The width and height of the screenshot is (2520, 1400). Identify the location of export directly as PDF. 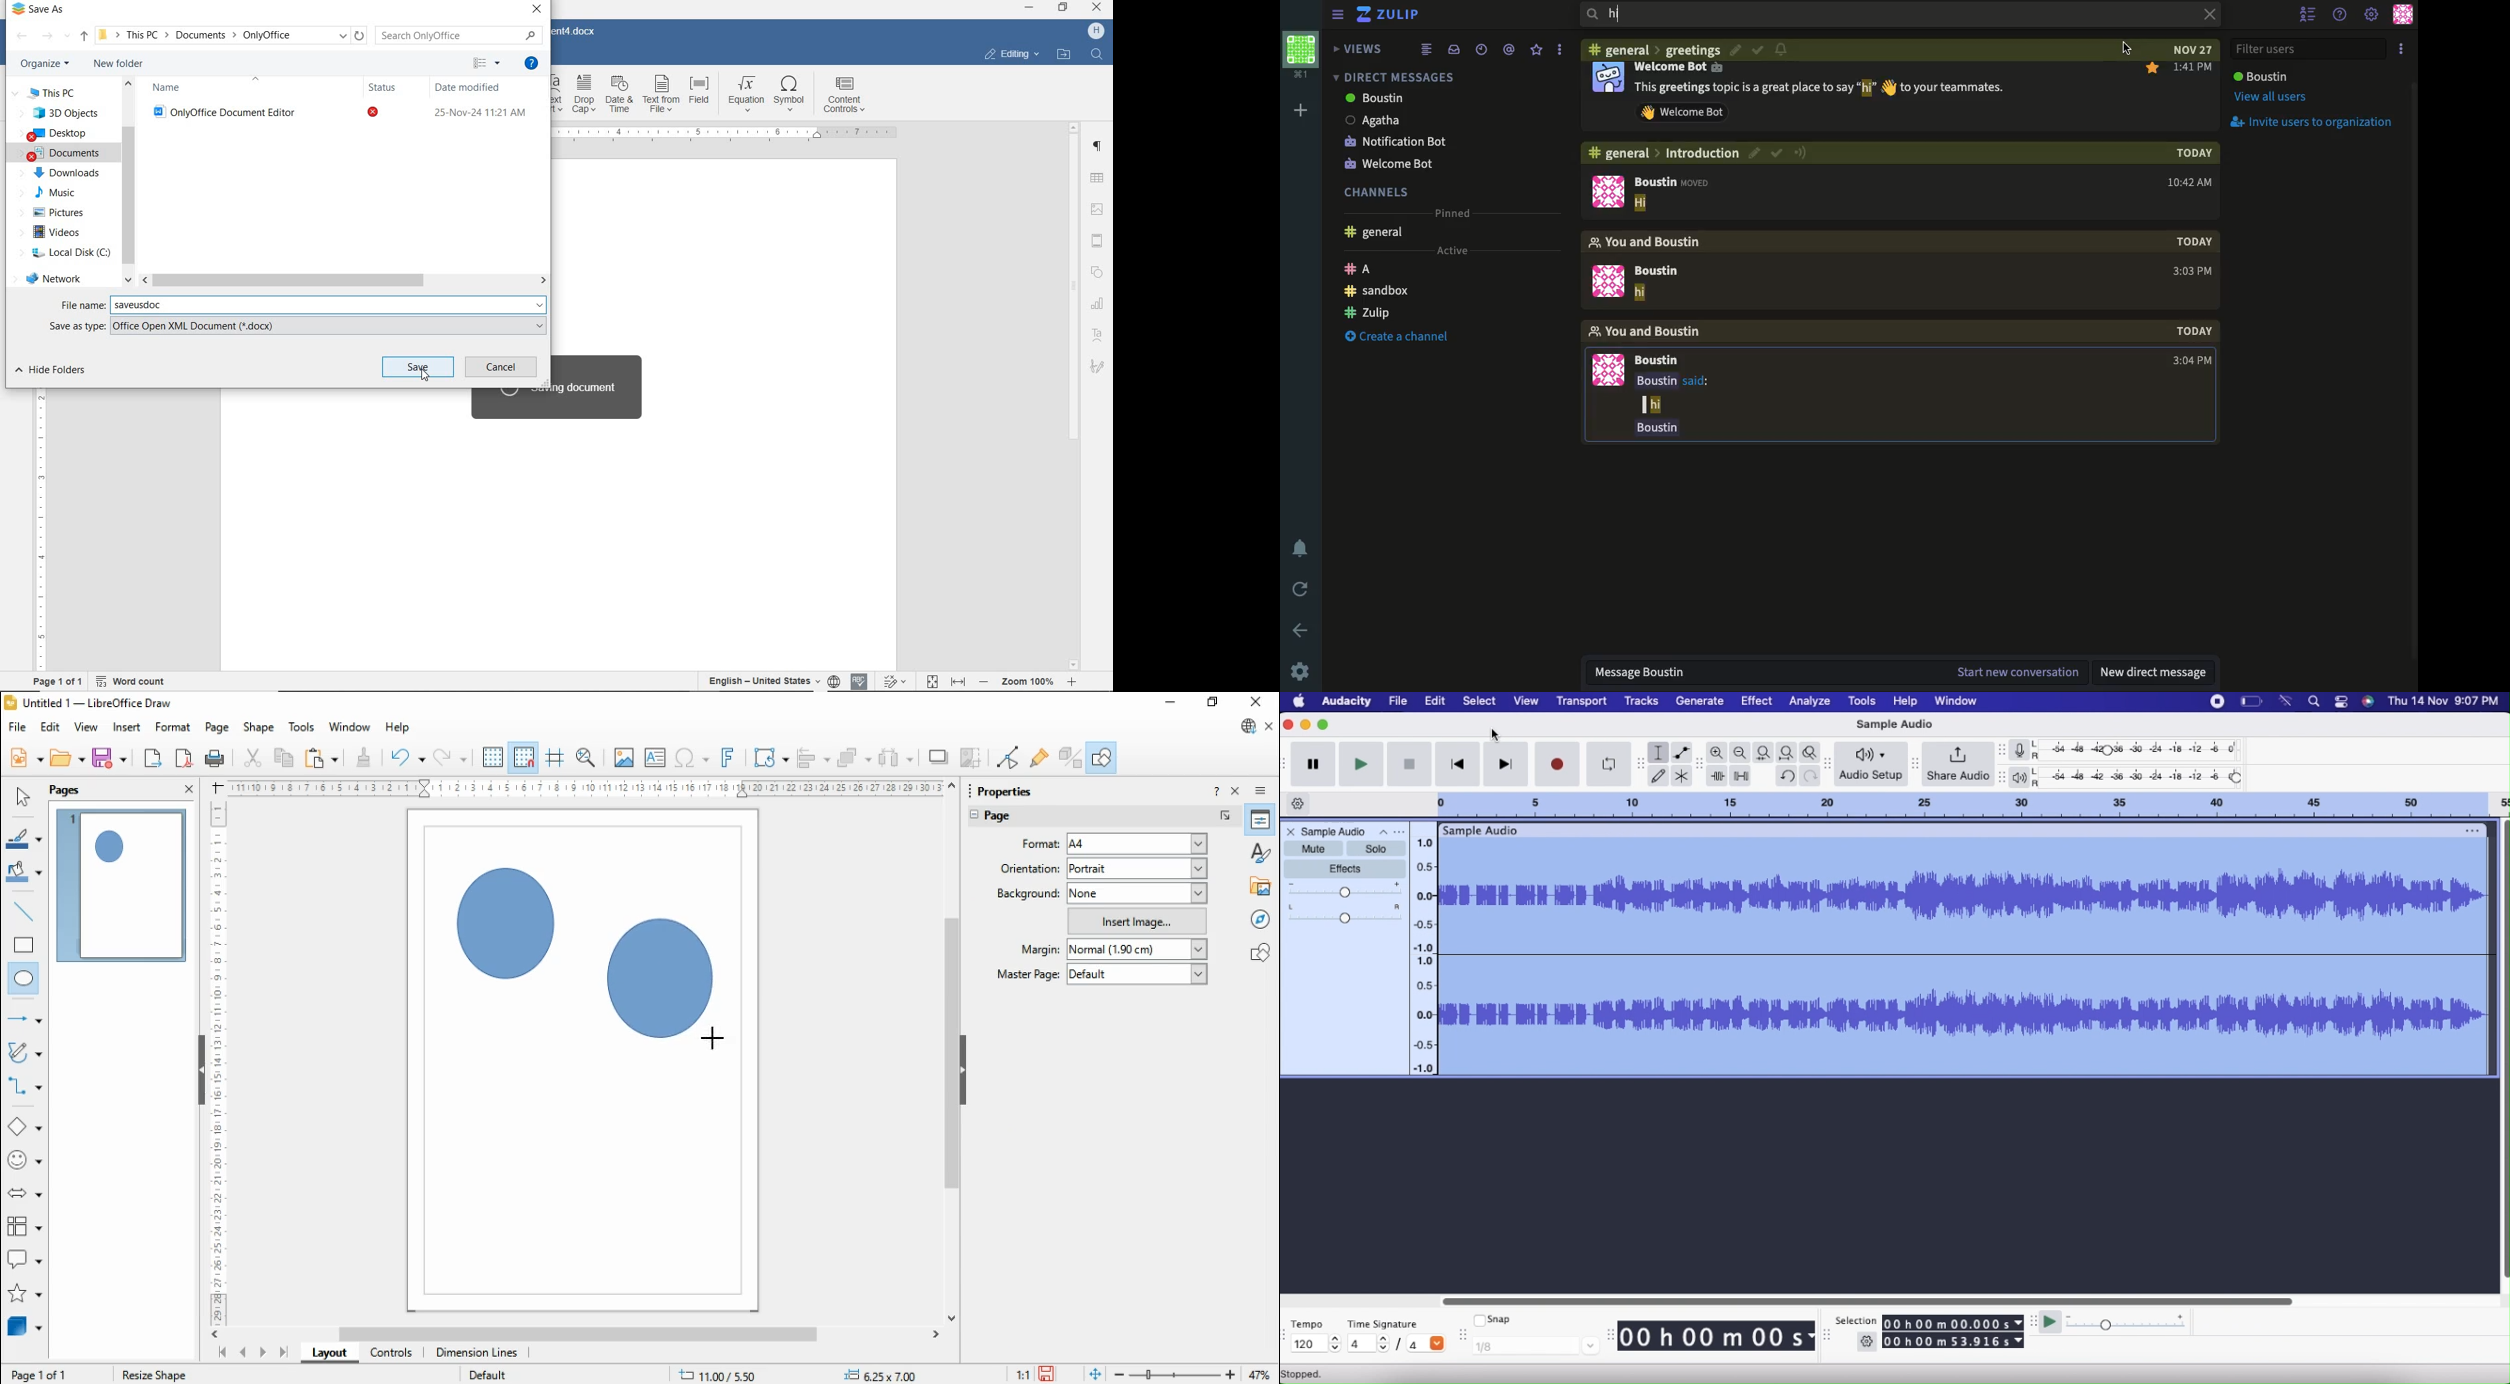
(183, 758).